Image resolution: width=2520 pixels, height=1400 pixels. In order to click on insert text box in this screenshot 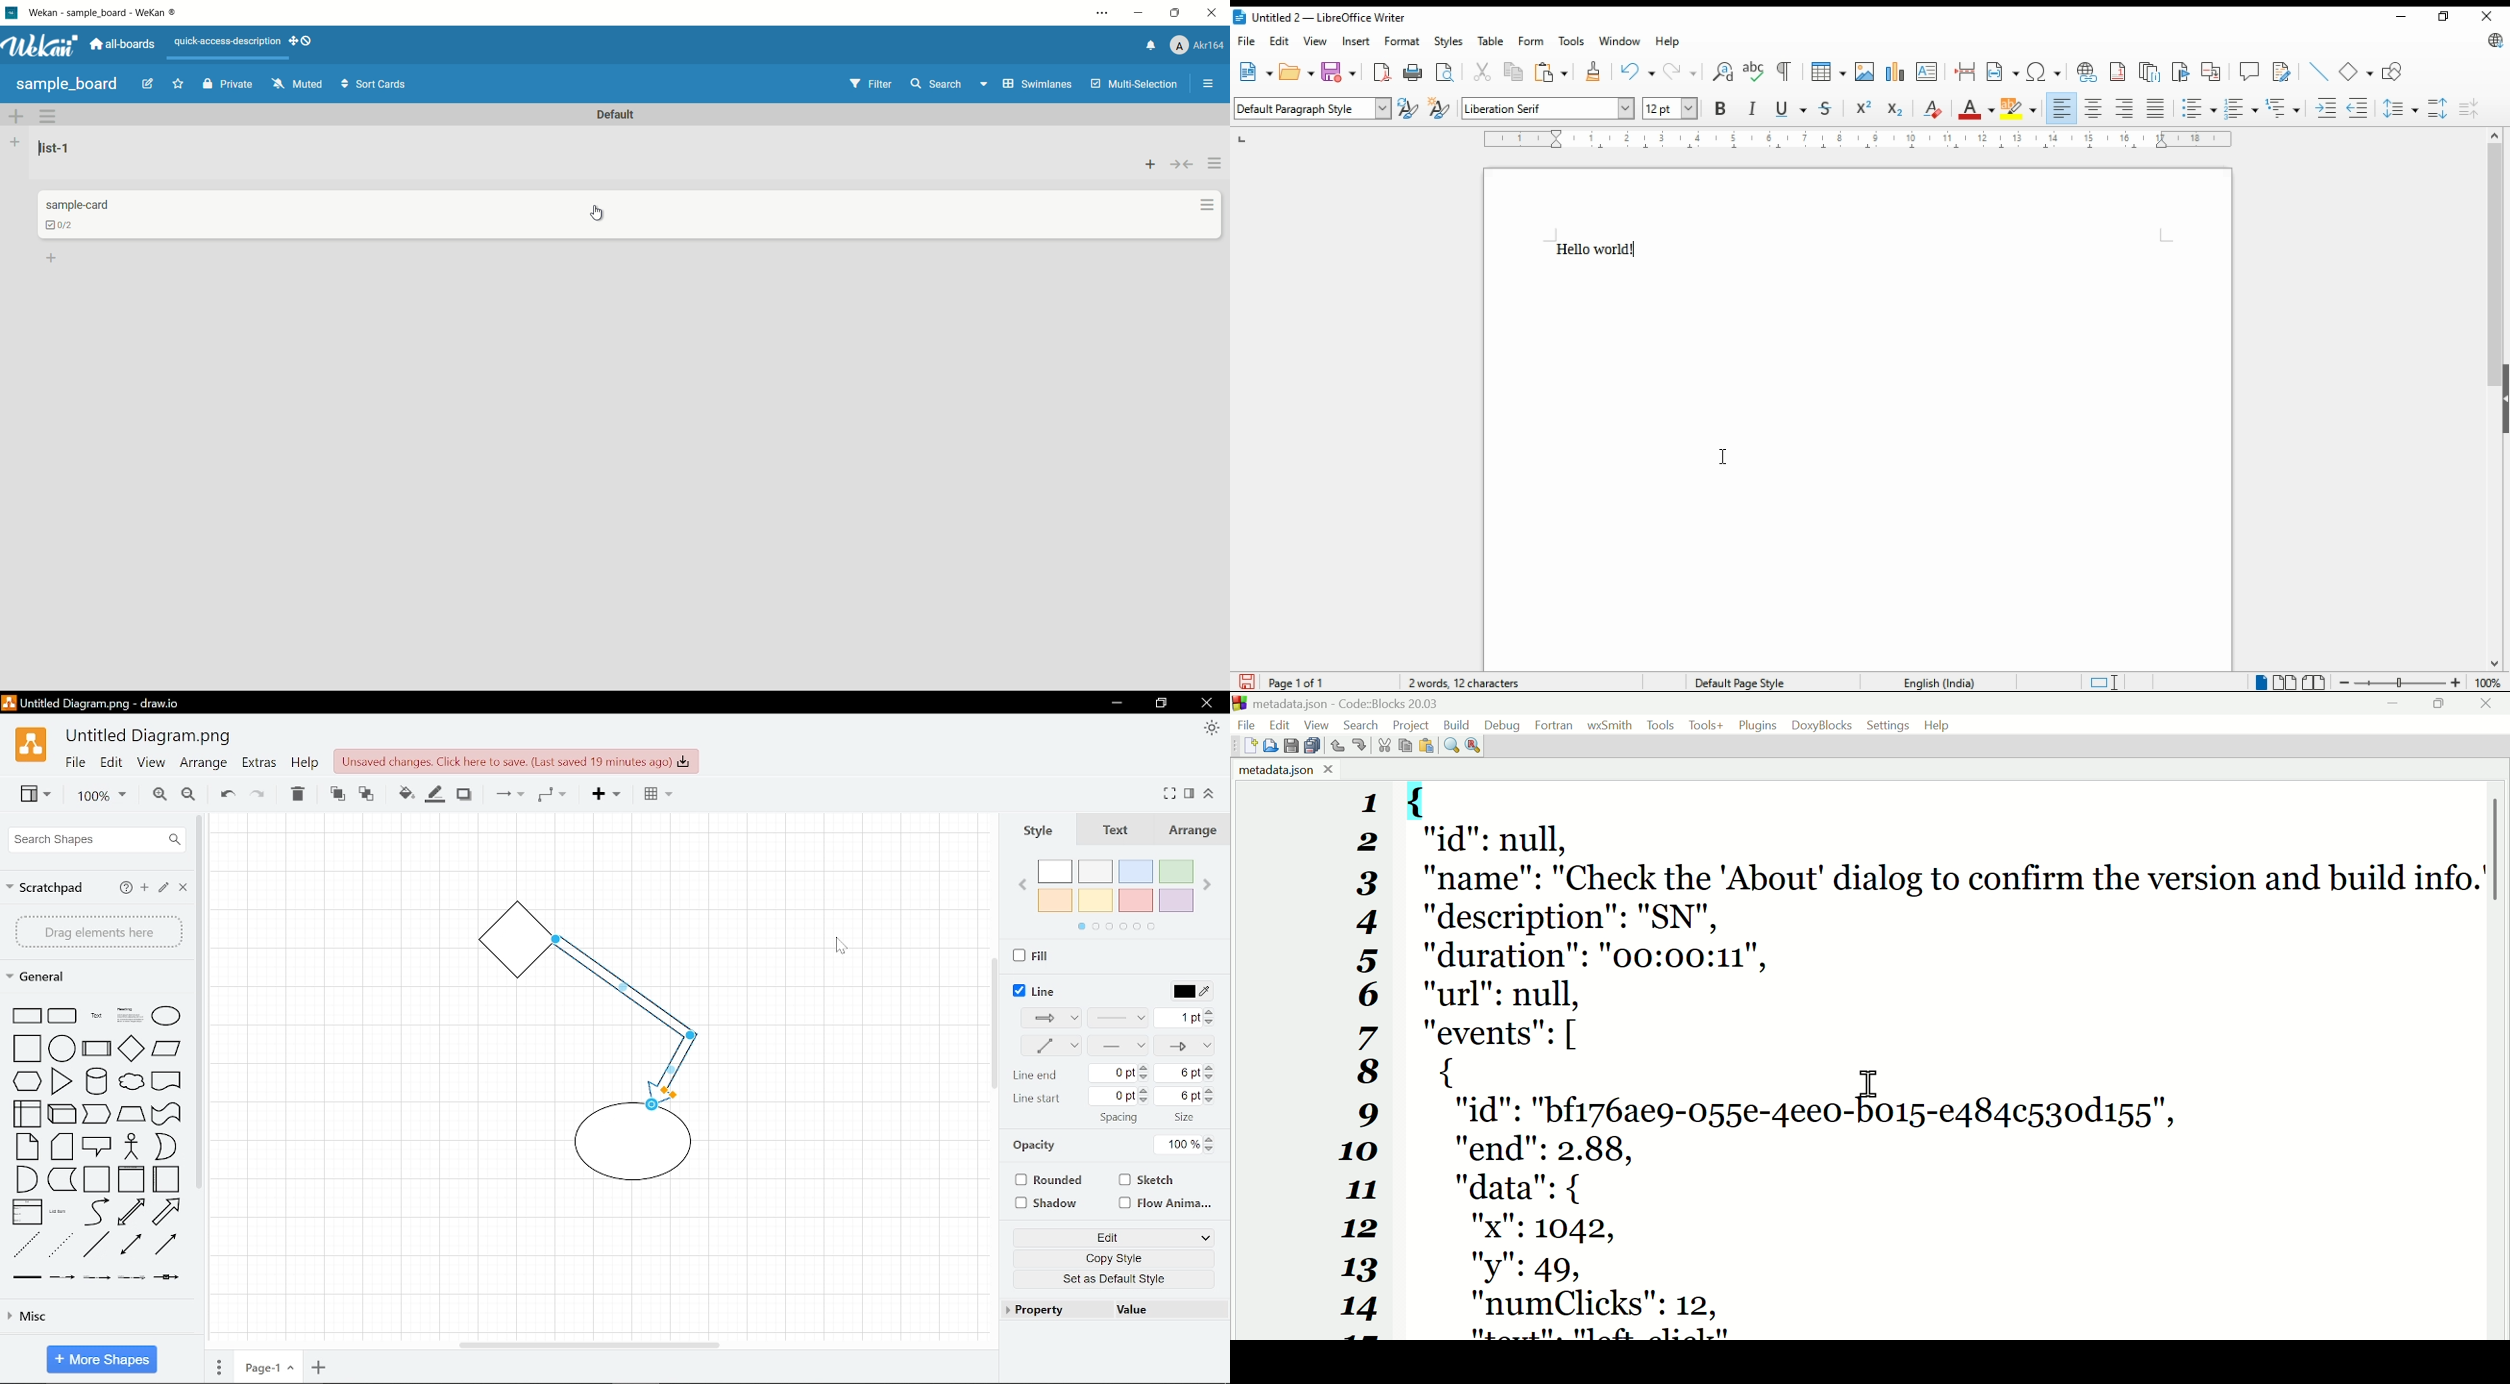, I will do `click(1928, 71)`.